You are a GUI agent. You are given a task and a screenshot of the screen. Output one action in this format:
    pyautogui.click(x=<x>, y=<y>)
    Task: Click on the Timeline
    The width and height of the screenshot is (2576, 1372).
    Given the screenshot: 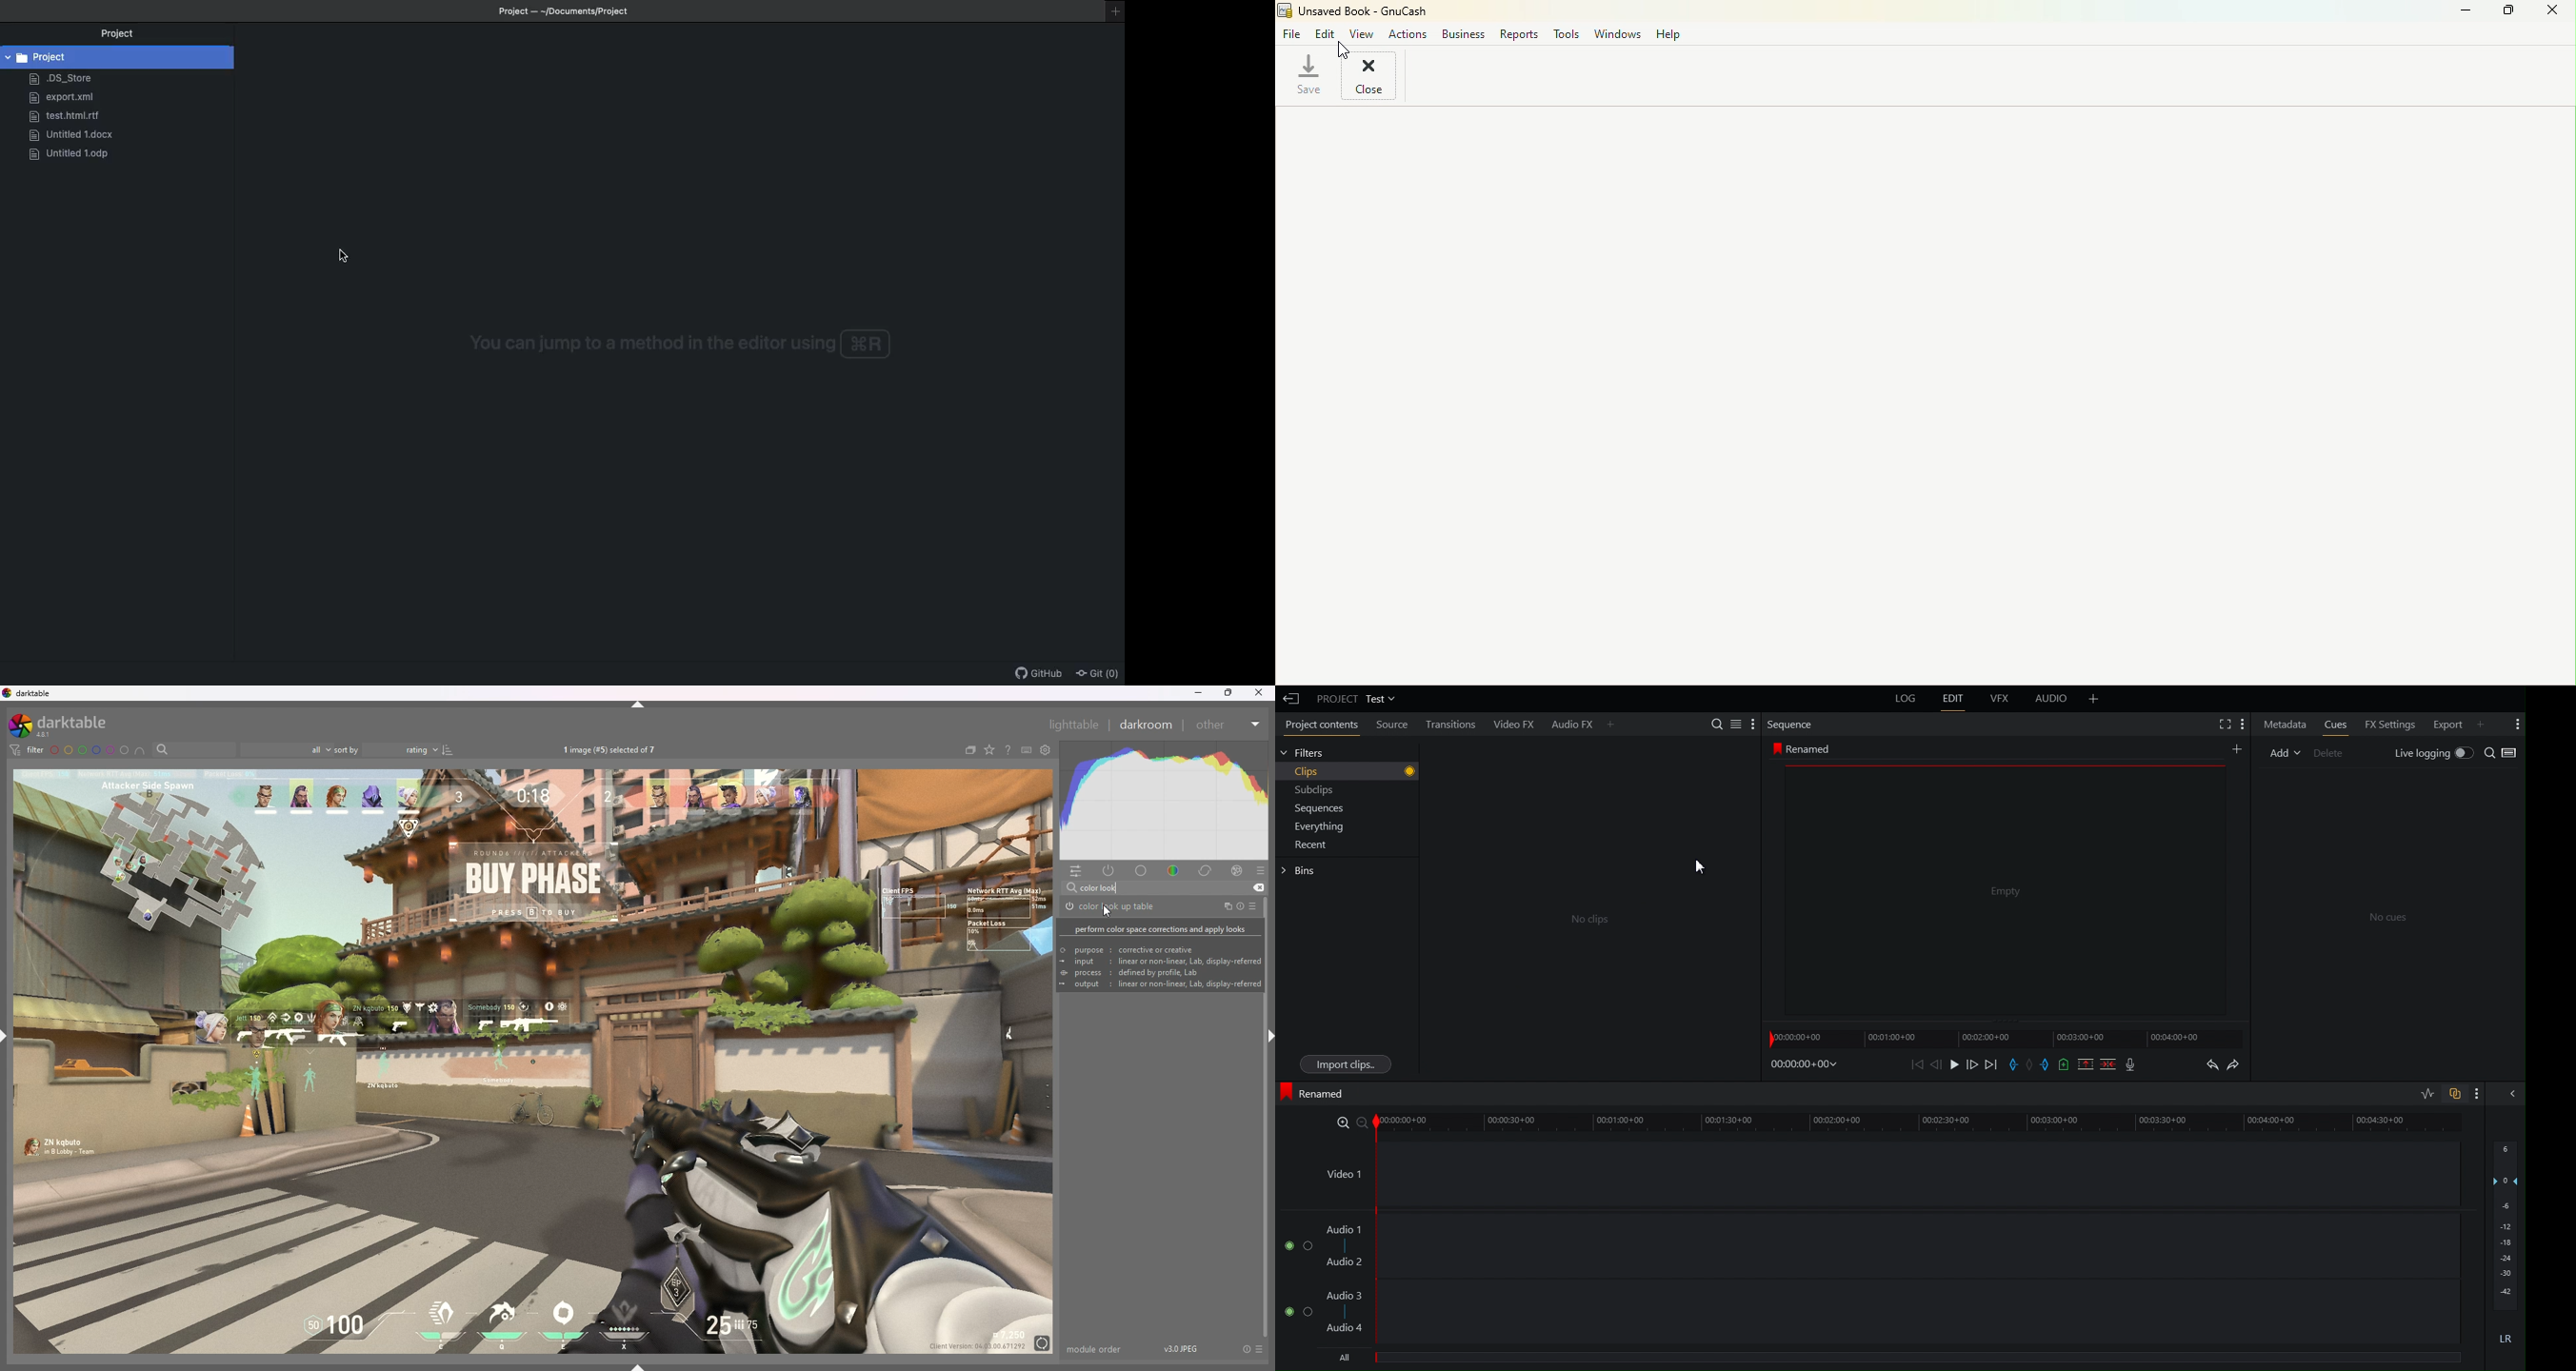 What is the action you would take?
    pyautogui.click(x=2007, y=1035)
    